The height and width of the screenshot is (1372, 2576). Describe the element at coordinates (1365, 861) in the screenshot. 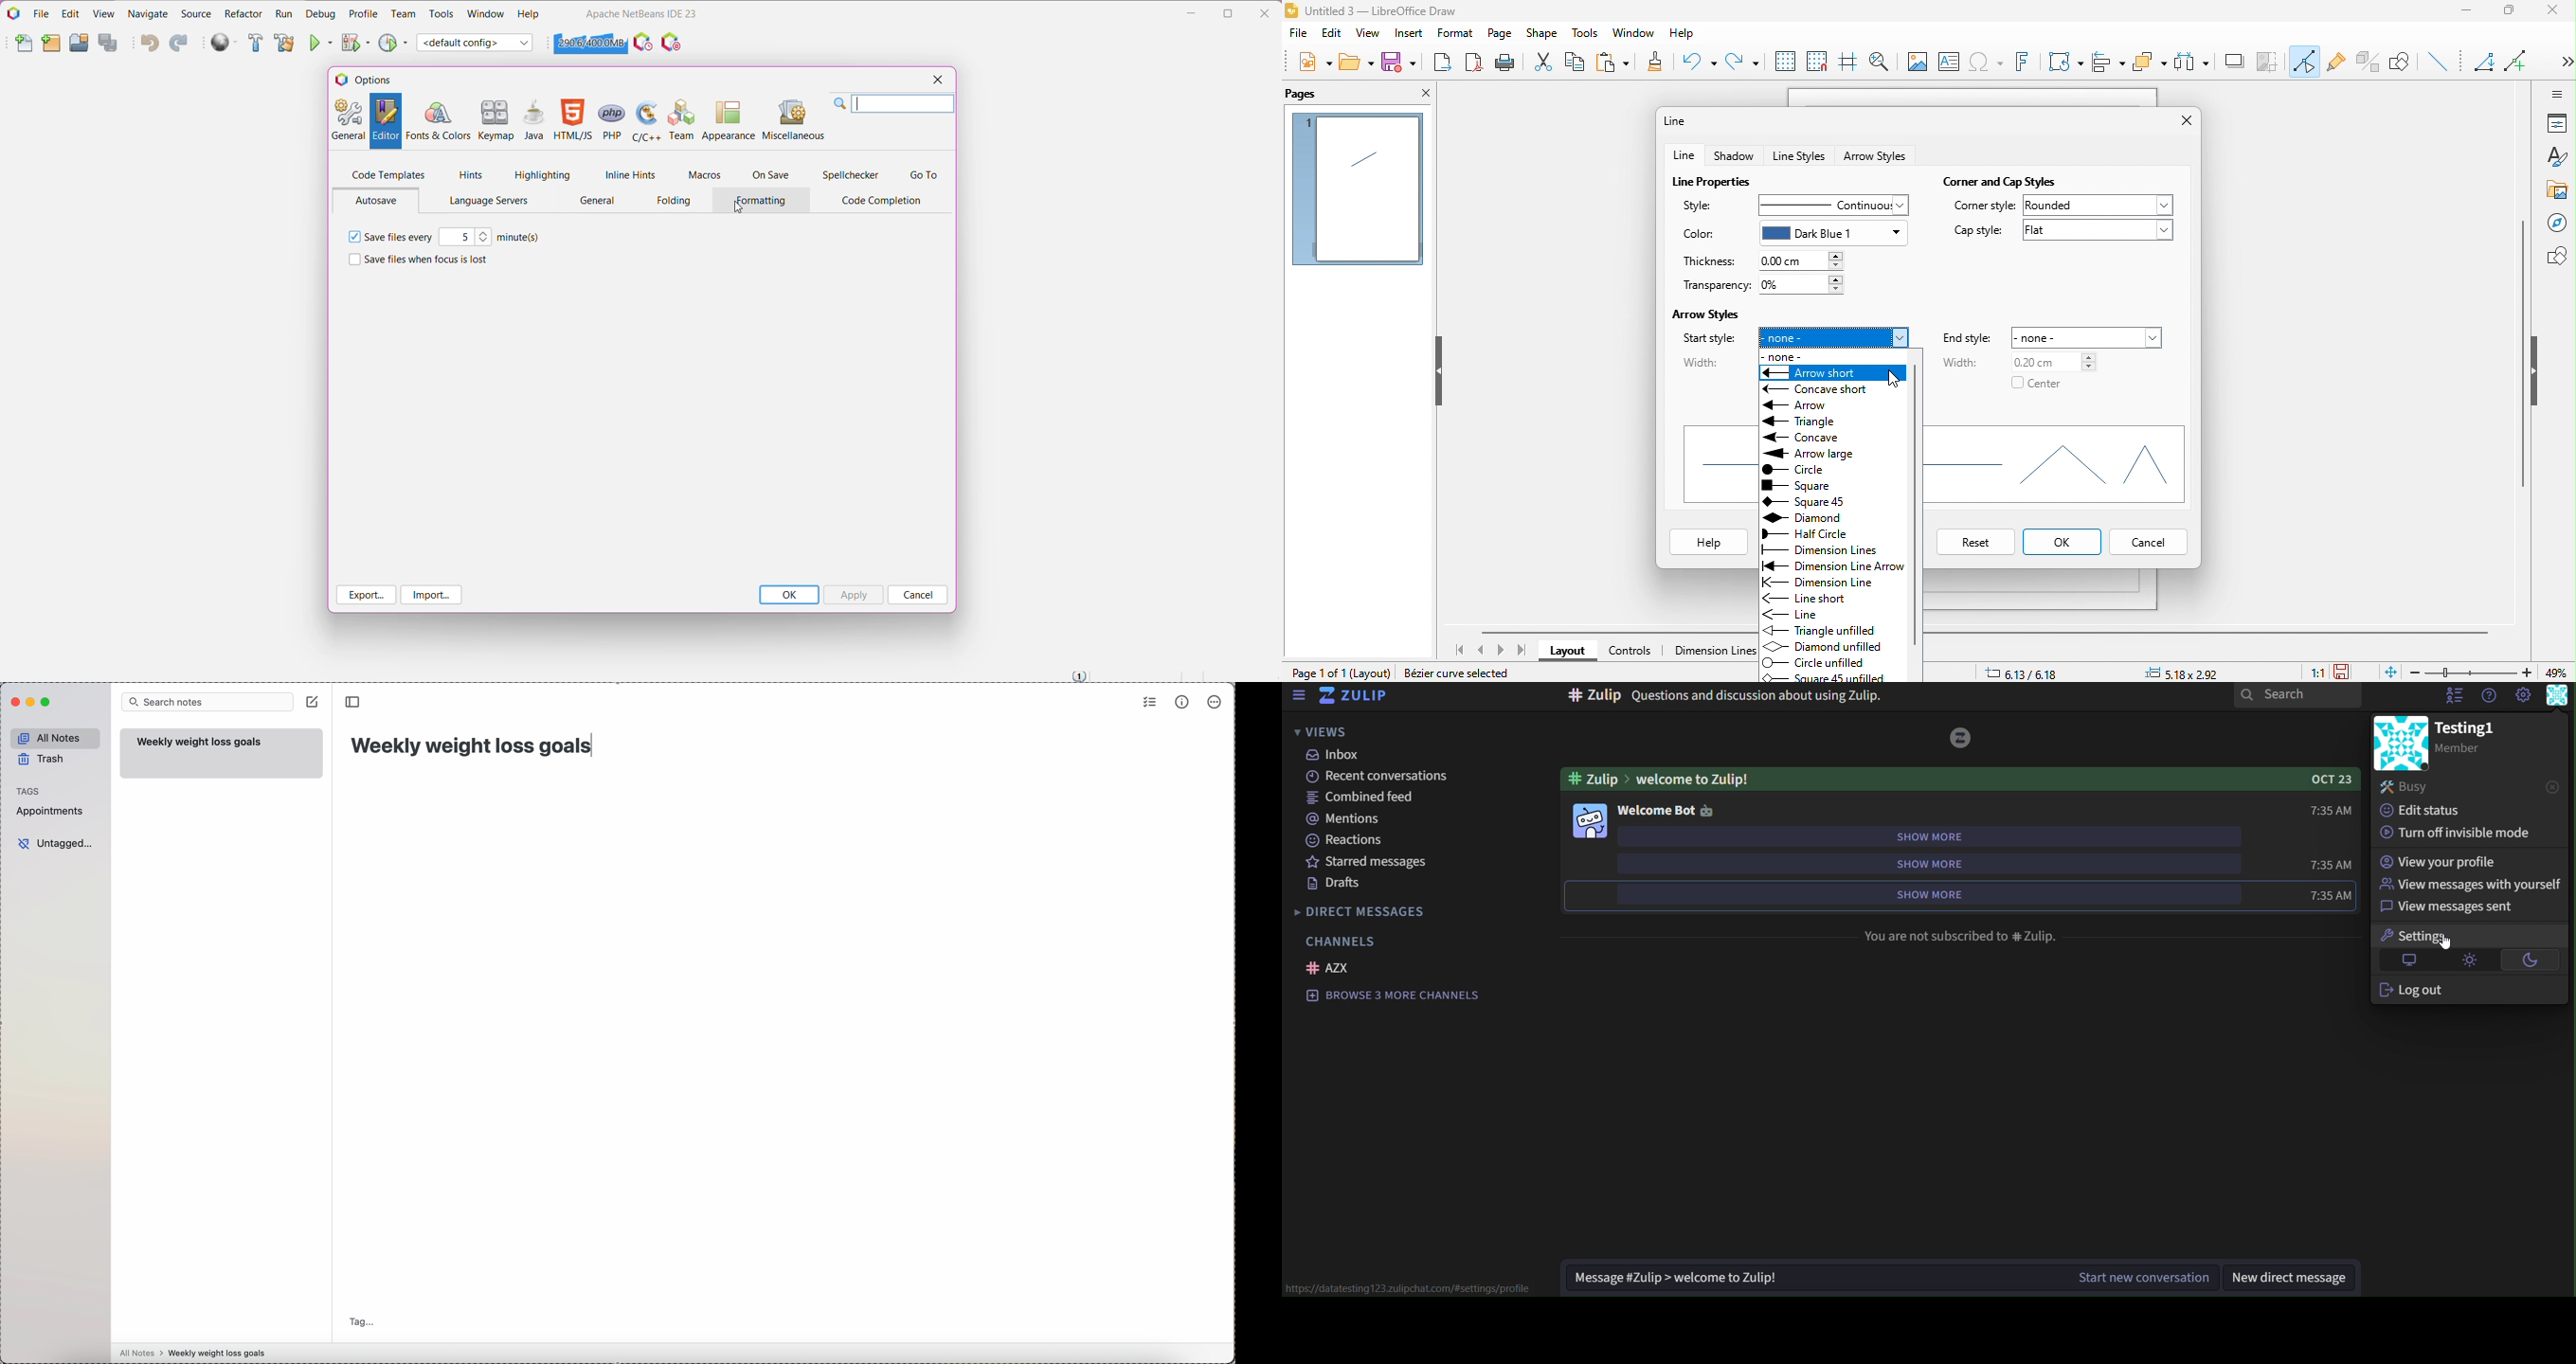

I see `starred messages` at that location.